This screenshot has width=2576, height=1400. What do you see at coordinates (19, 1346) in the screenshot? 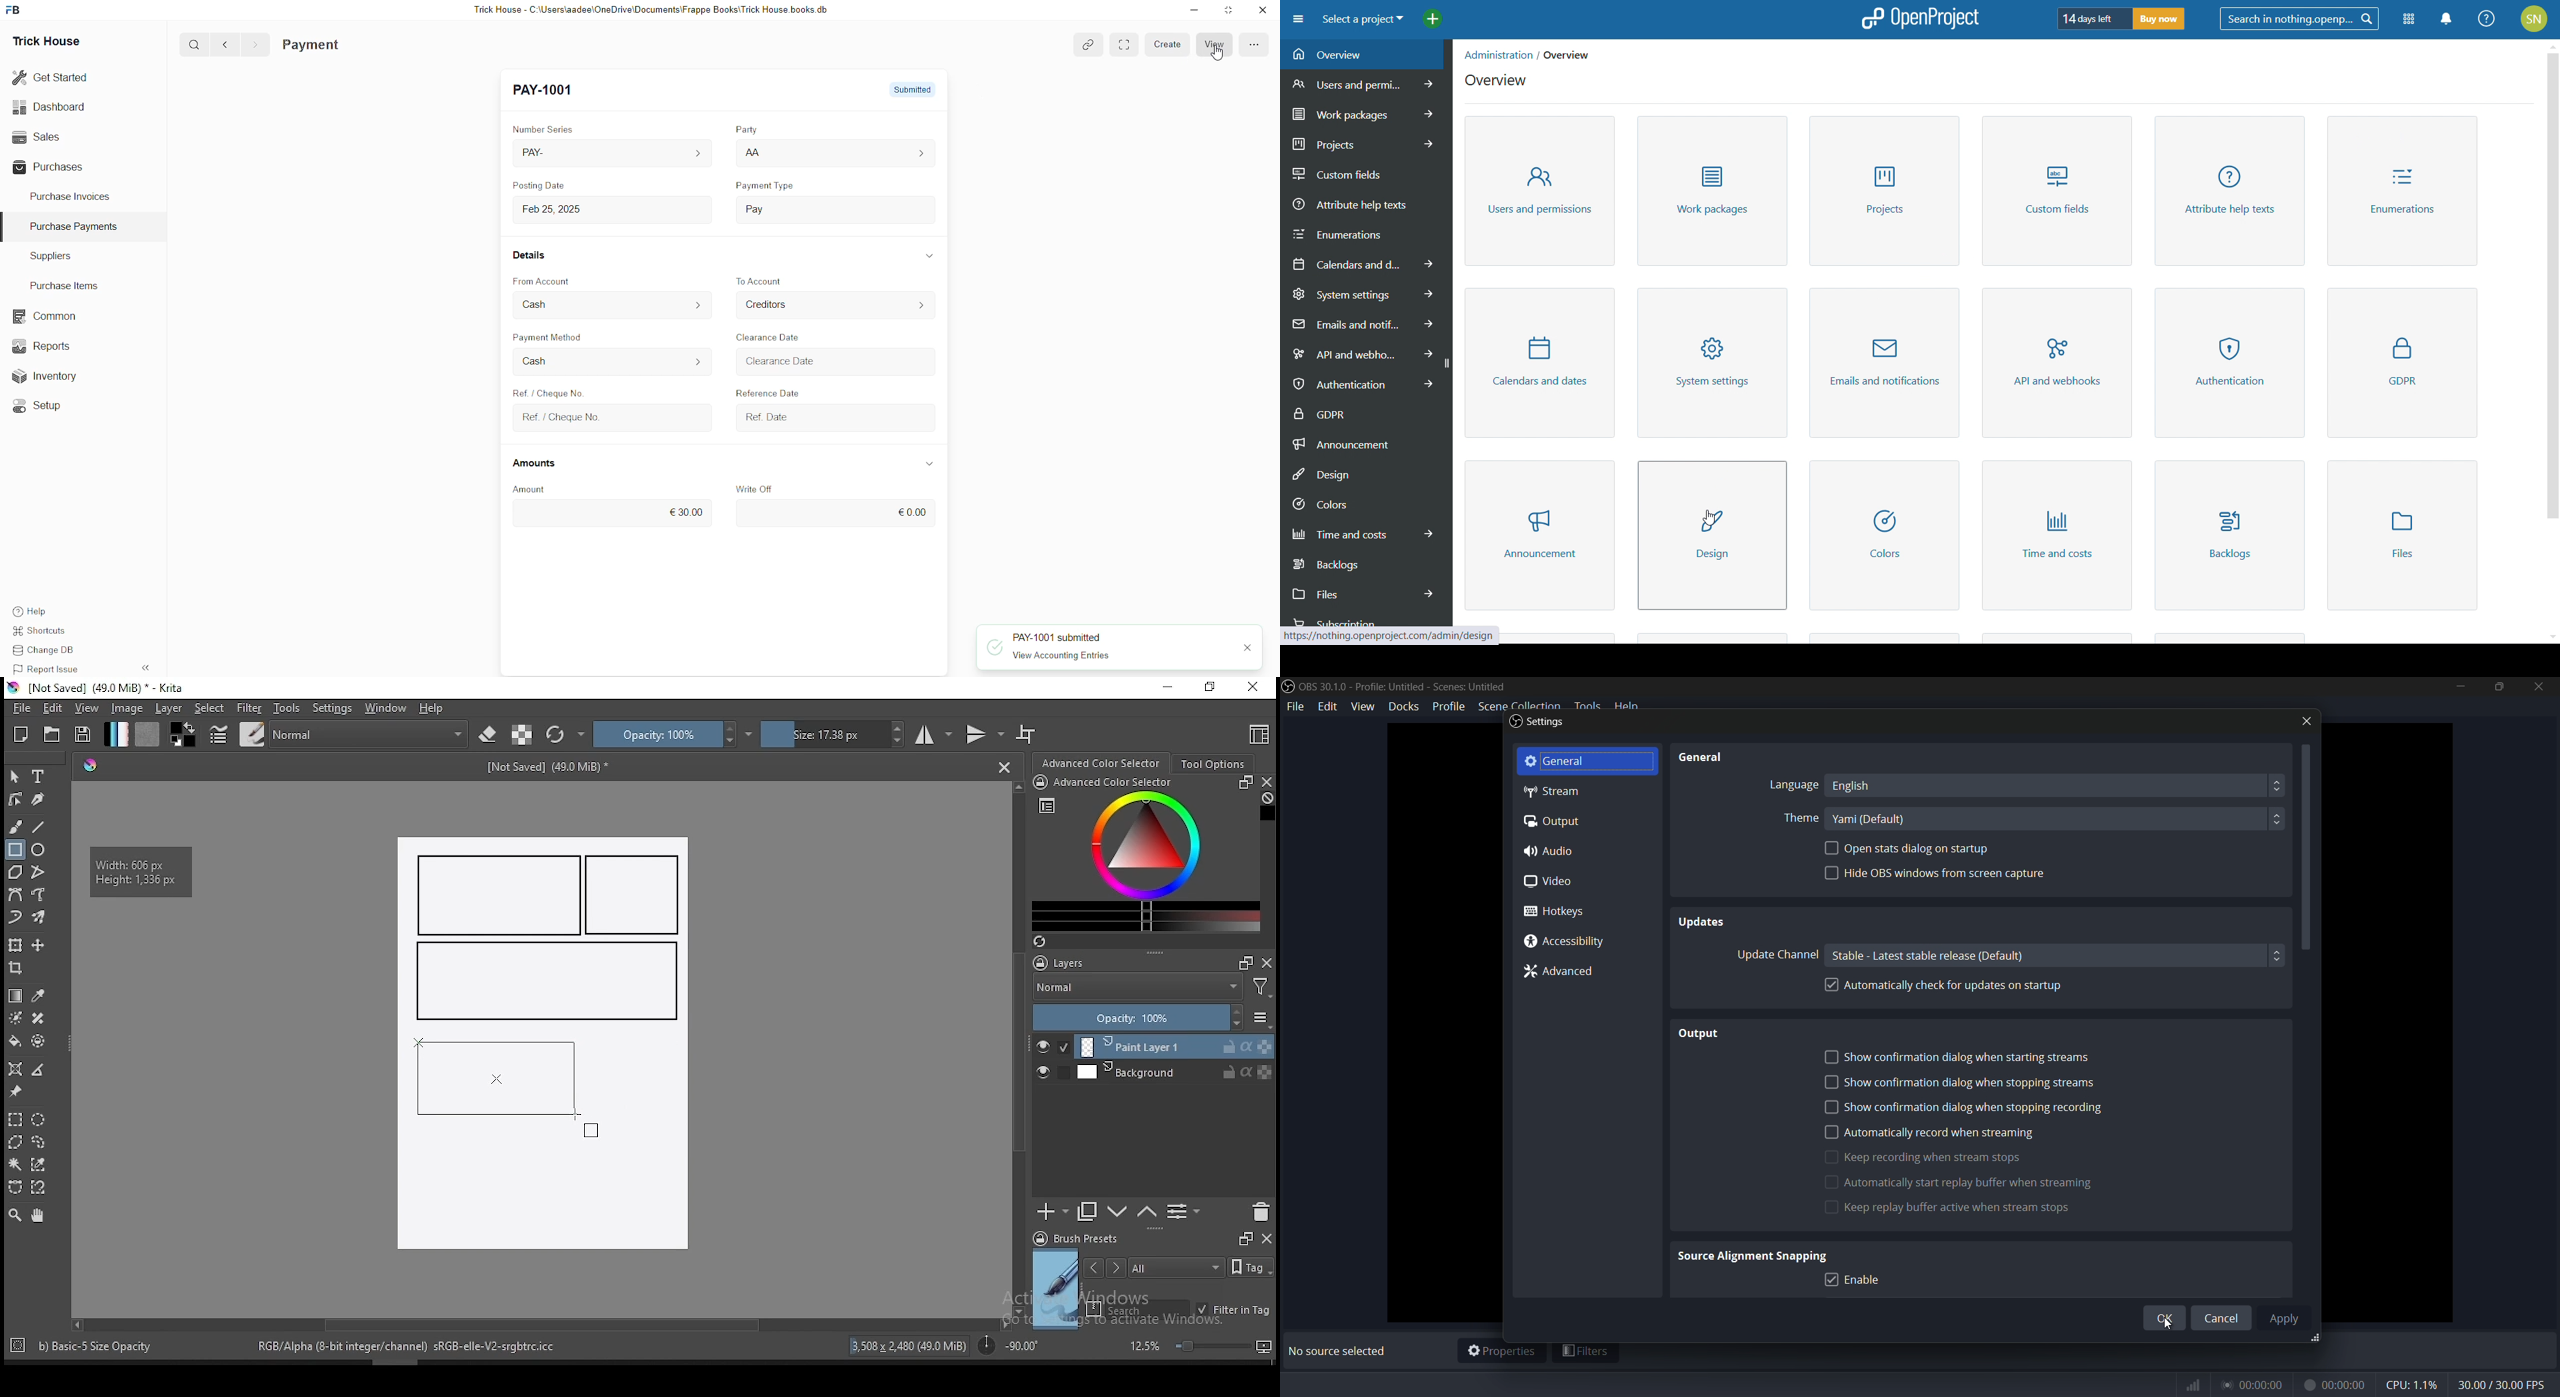
I see `Target` at bounding box center [19, 1346].